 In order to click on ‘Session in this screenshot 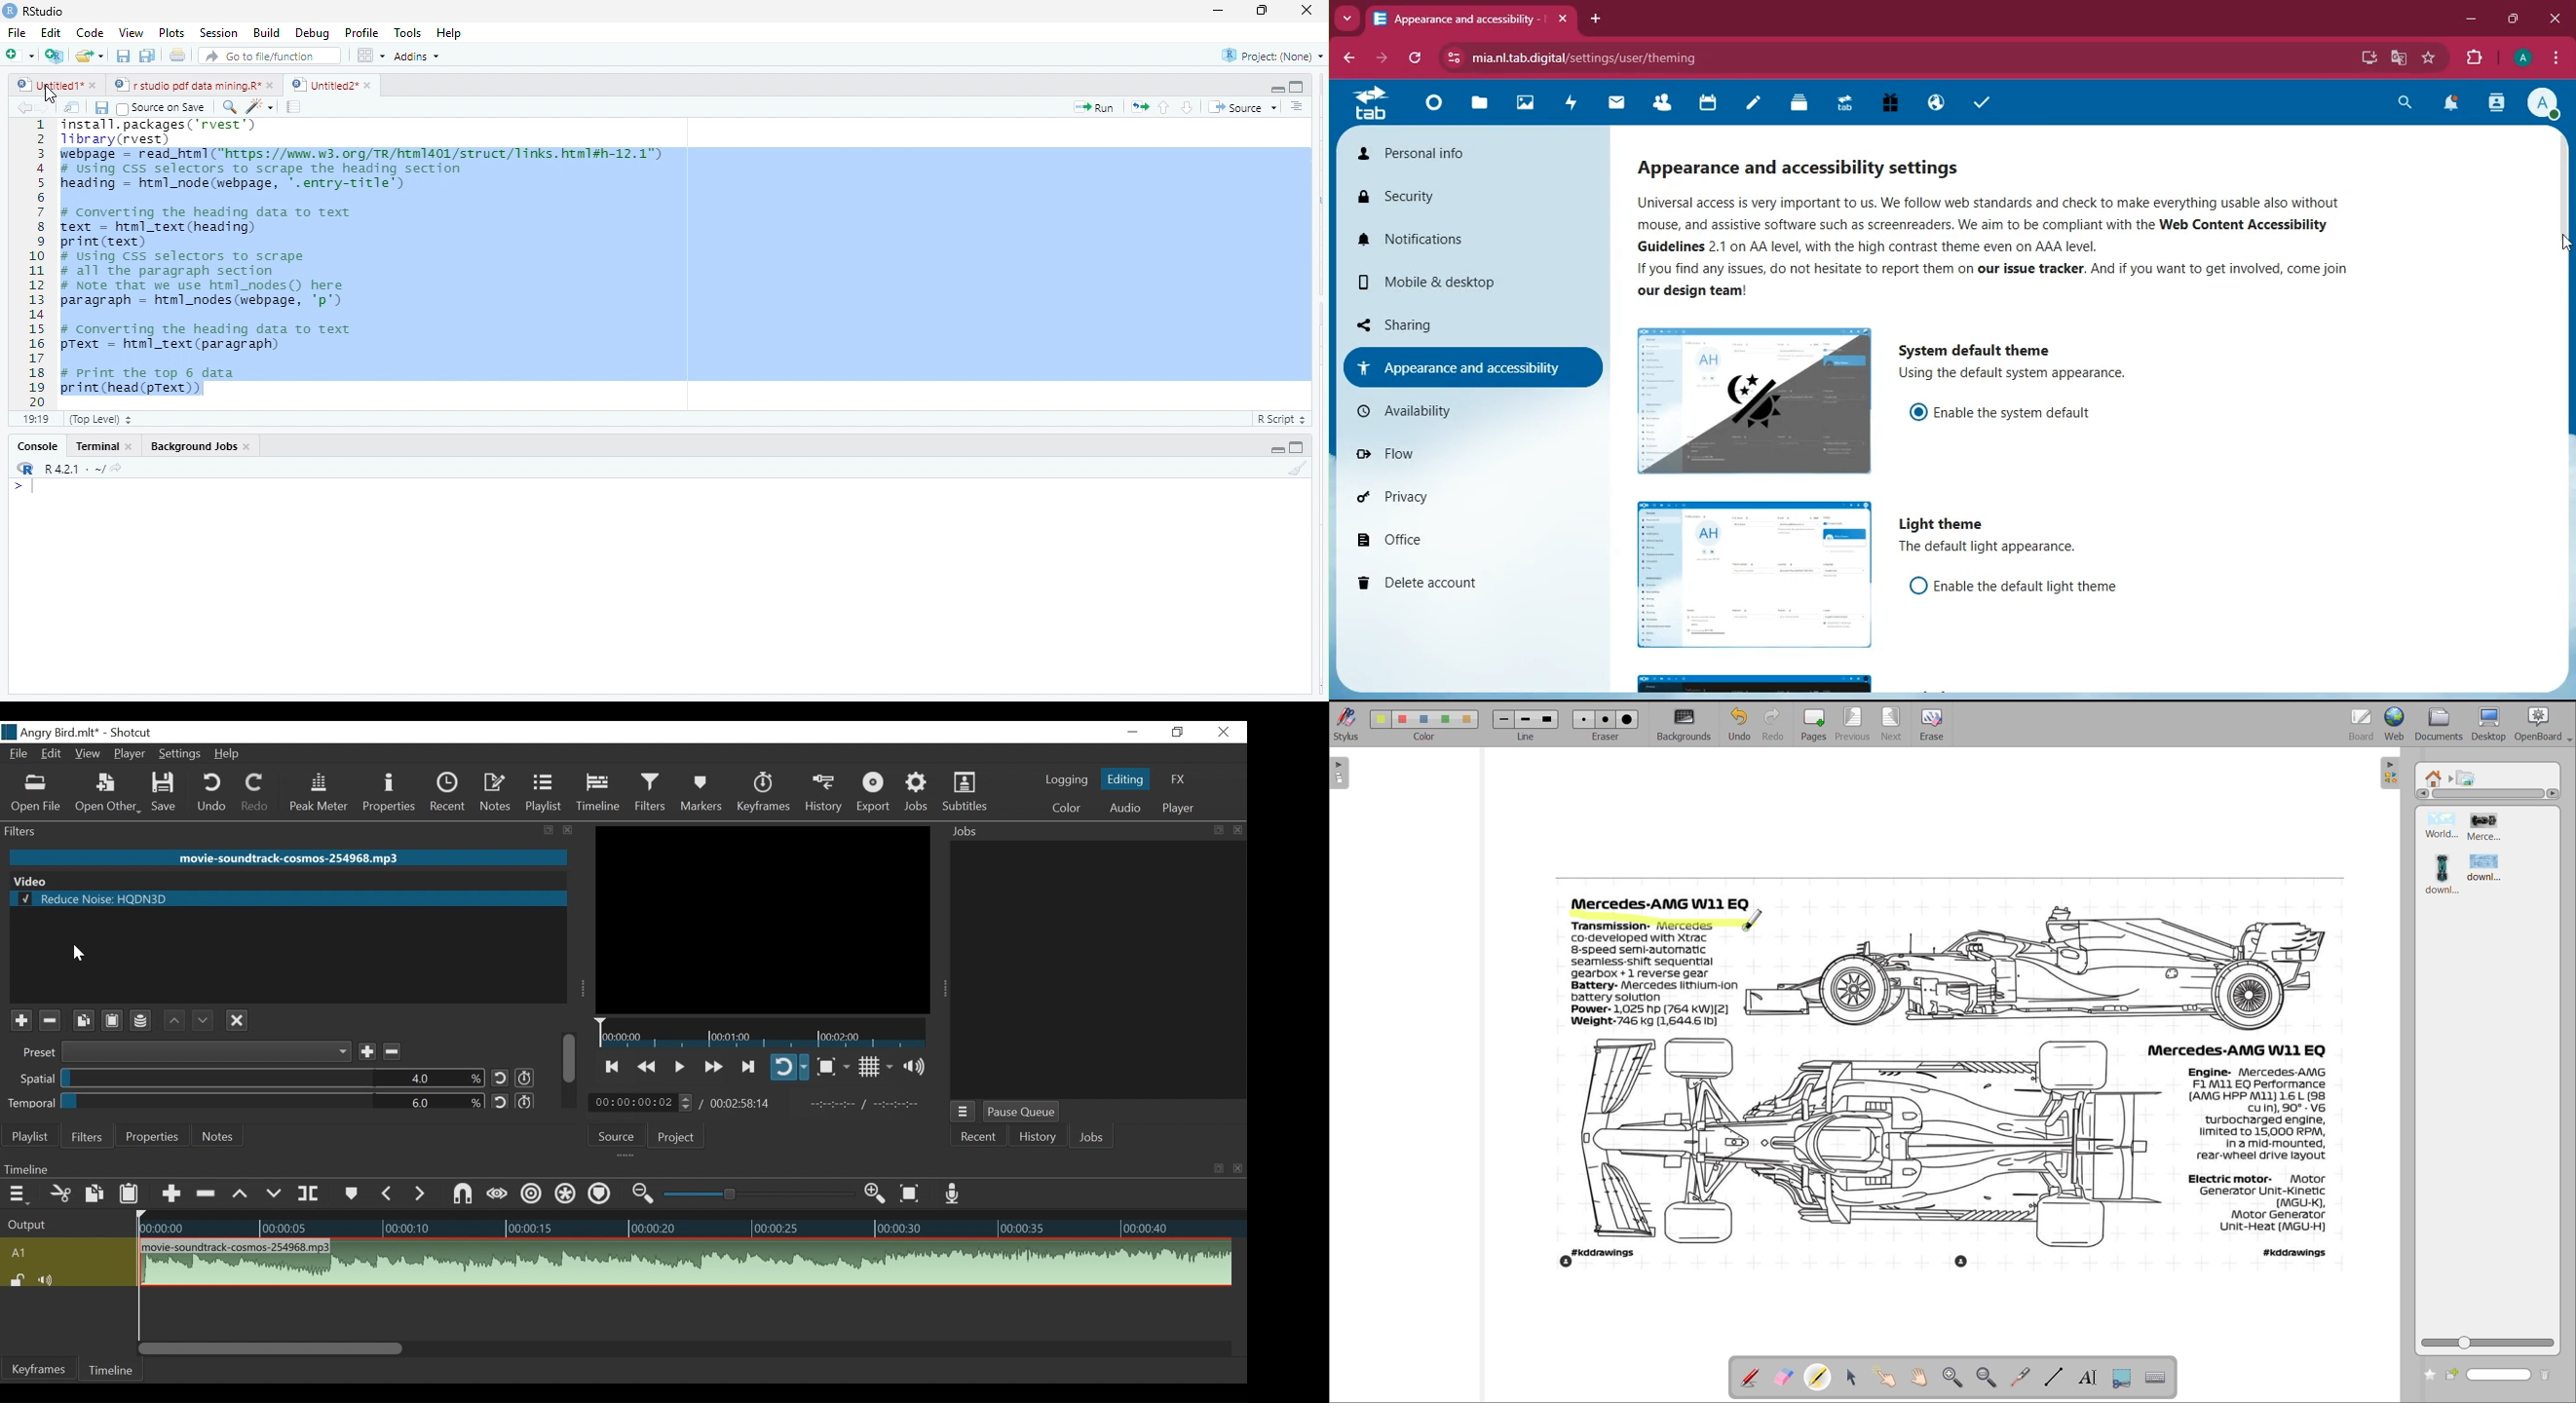, I will do `click(217, 33)`.